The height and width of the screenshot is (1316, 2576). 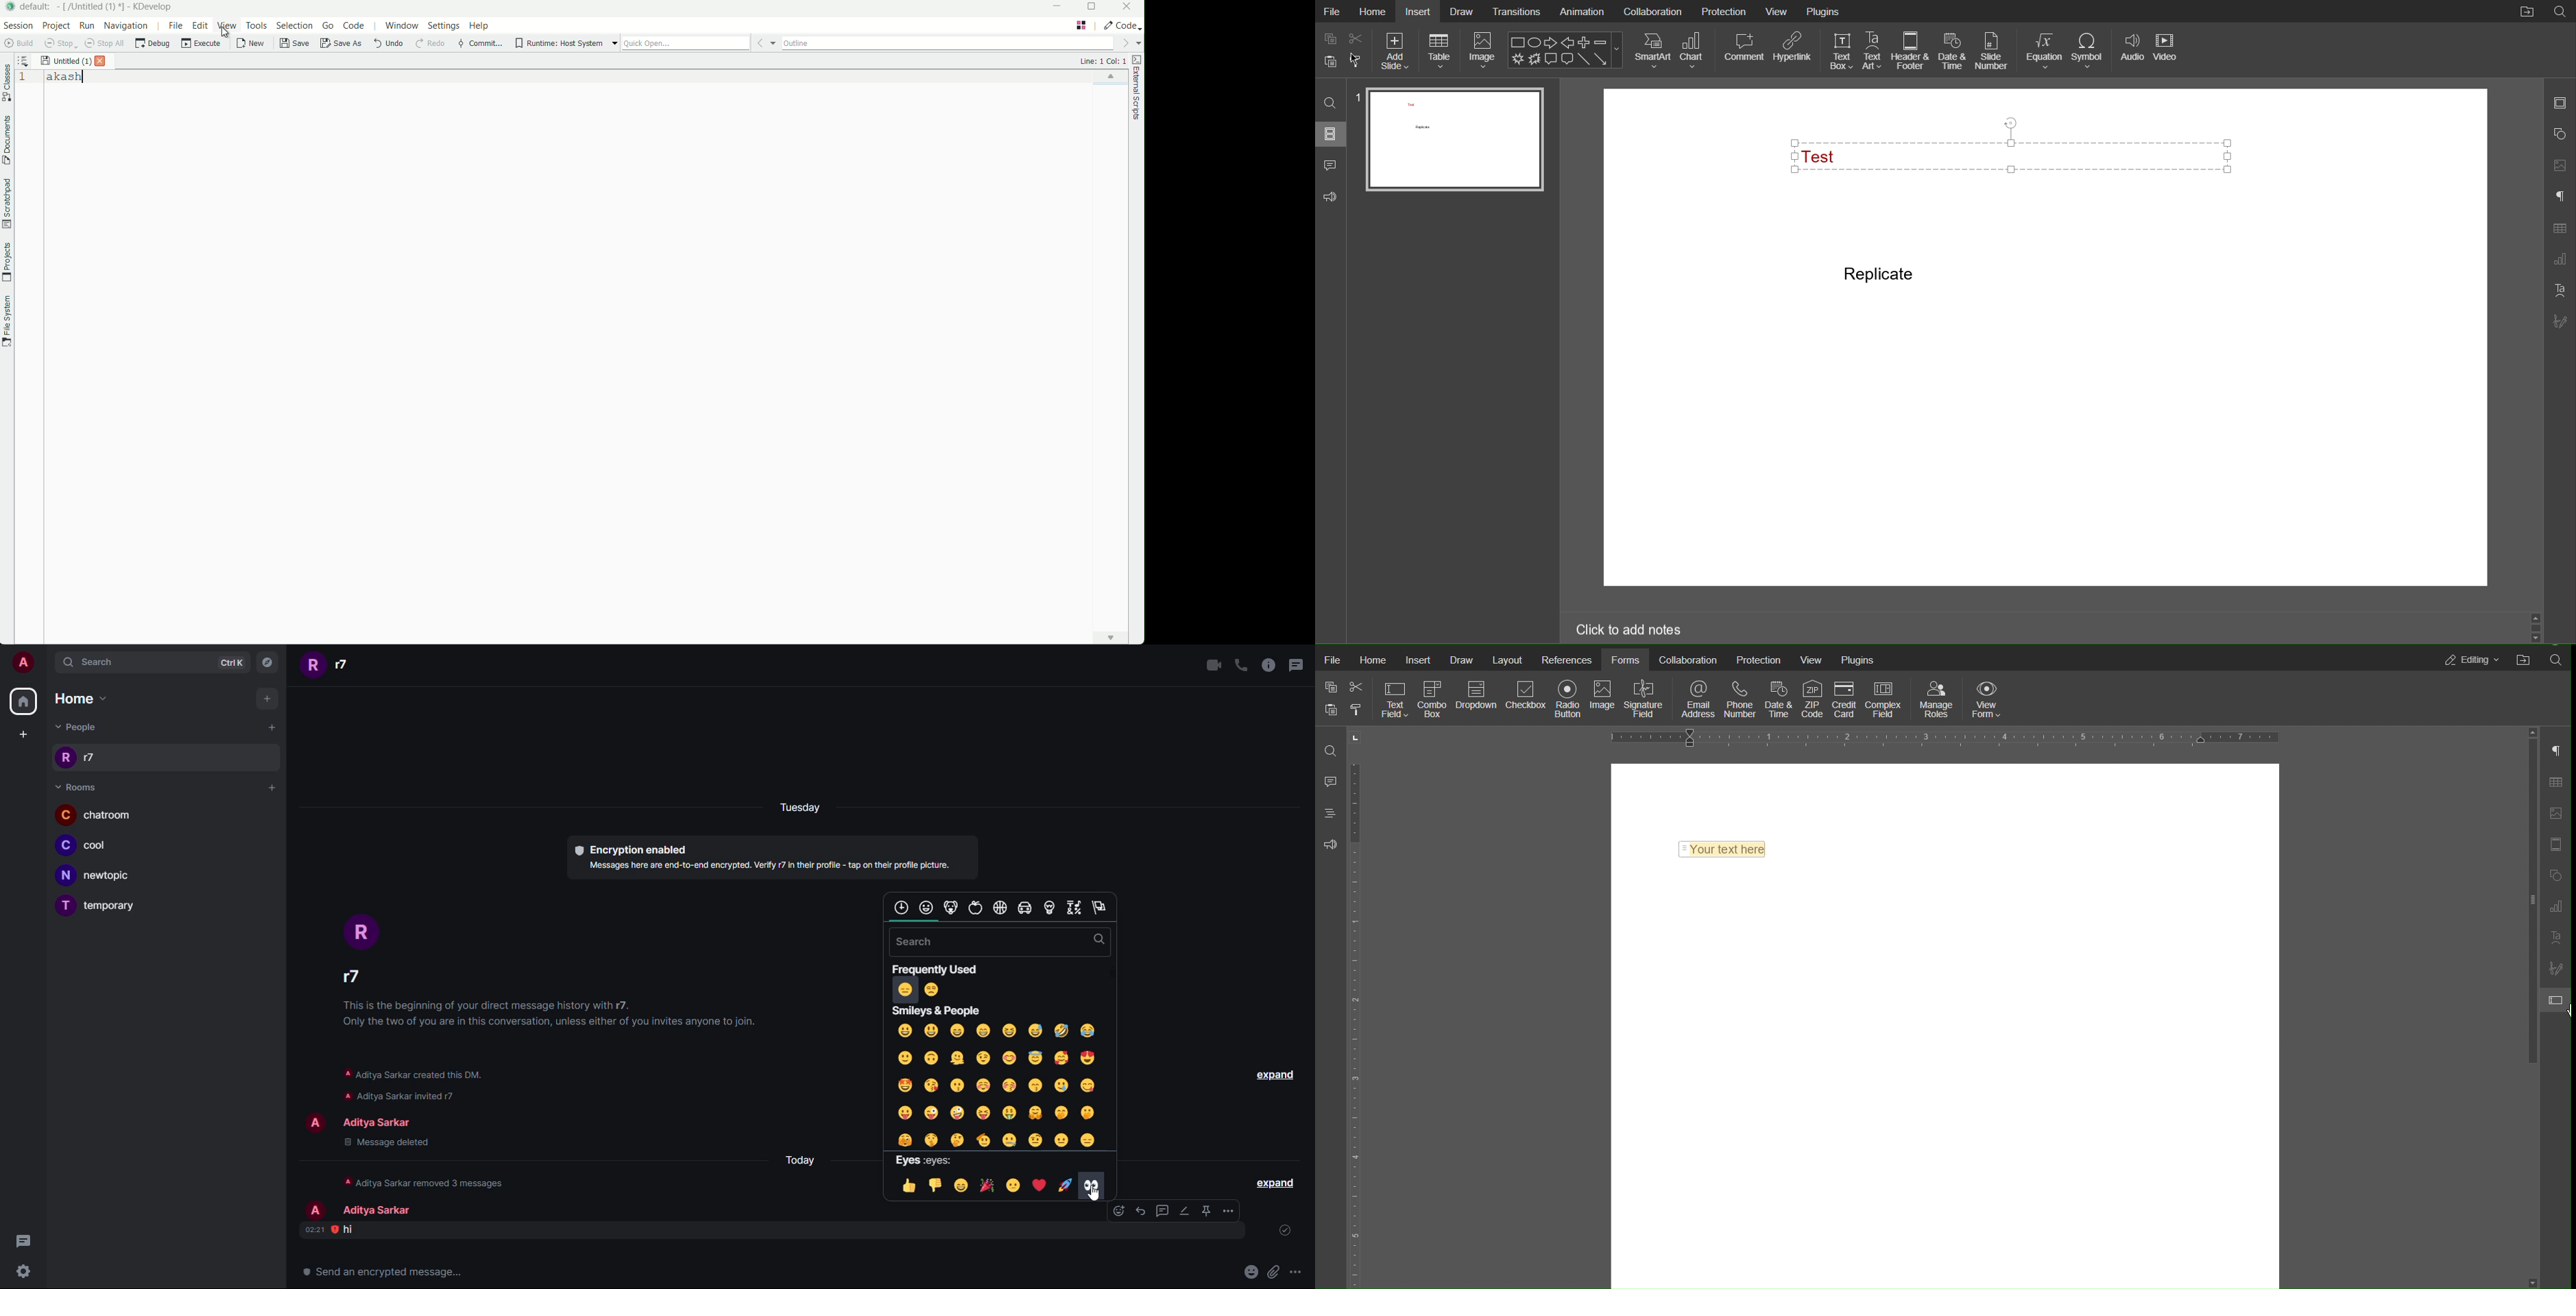 What do you see at coordinates (962, 1185) in the screenshot?
I see `smile` at bounding box center [962, 1185].